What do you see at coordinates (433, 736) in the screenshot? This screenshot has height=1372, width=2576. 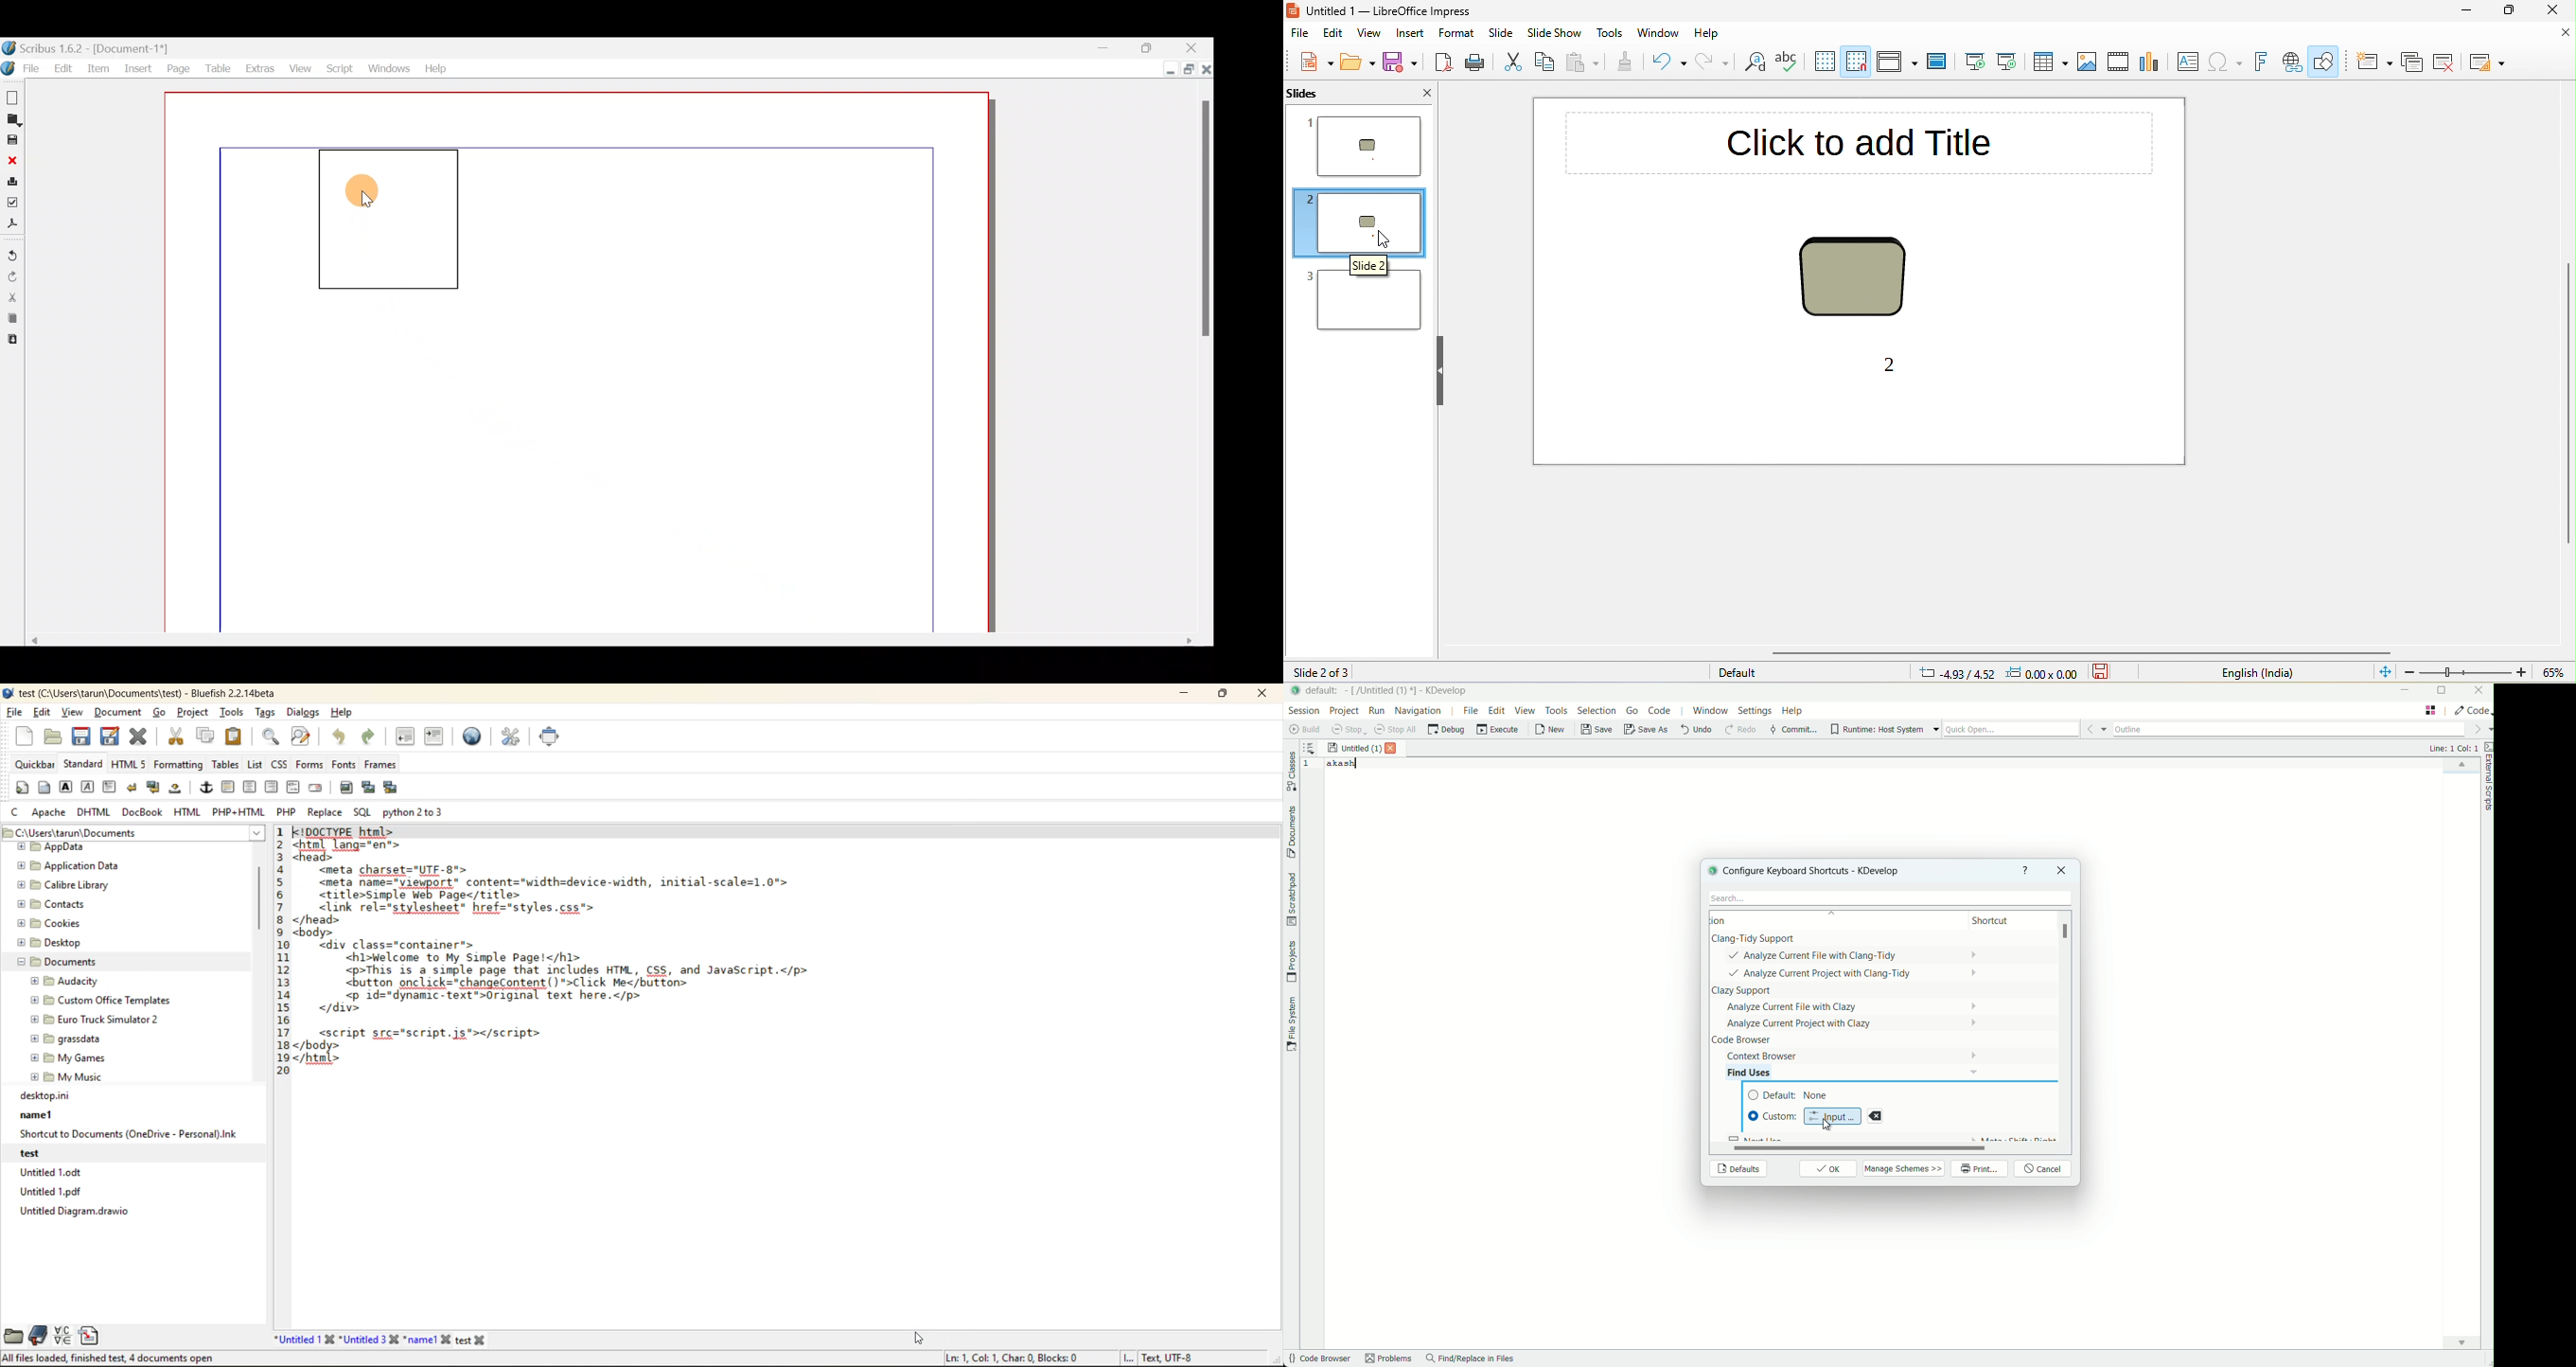 I see `indent` at bounding box center [433, 736].